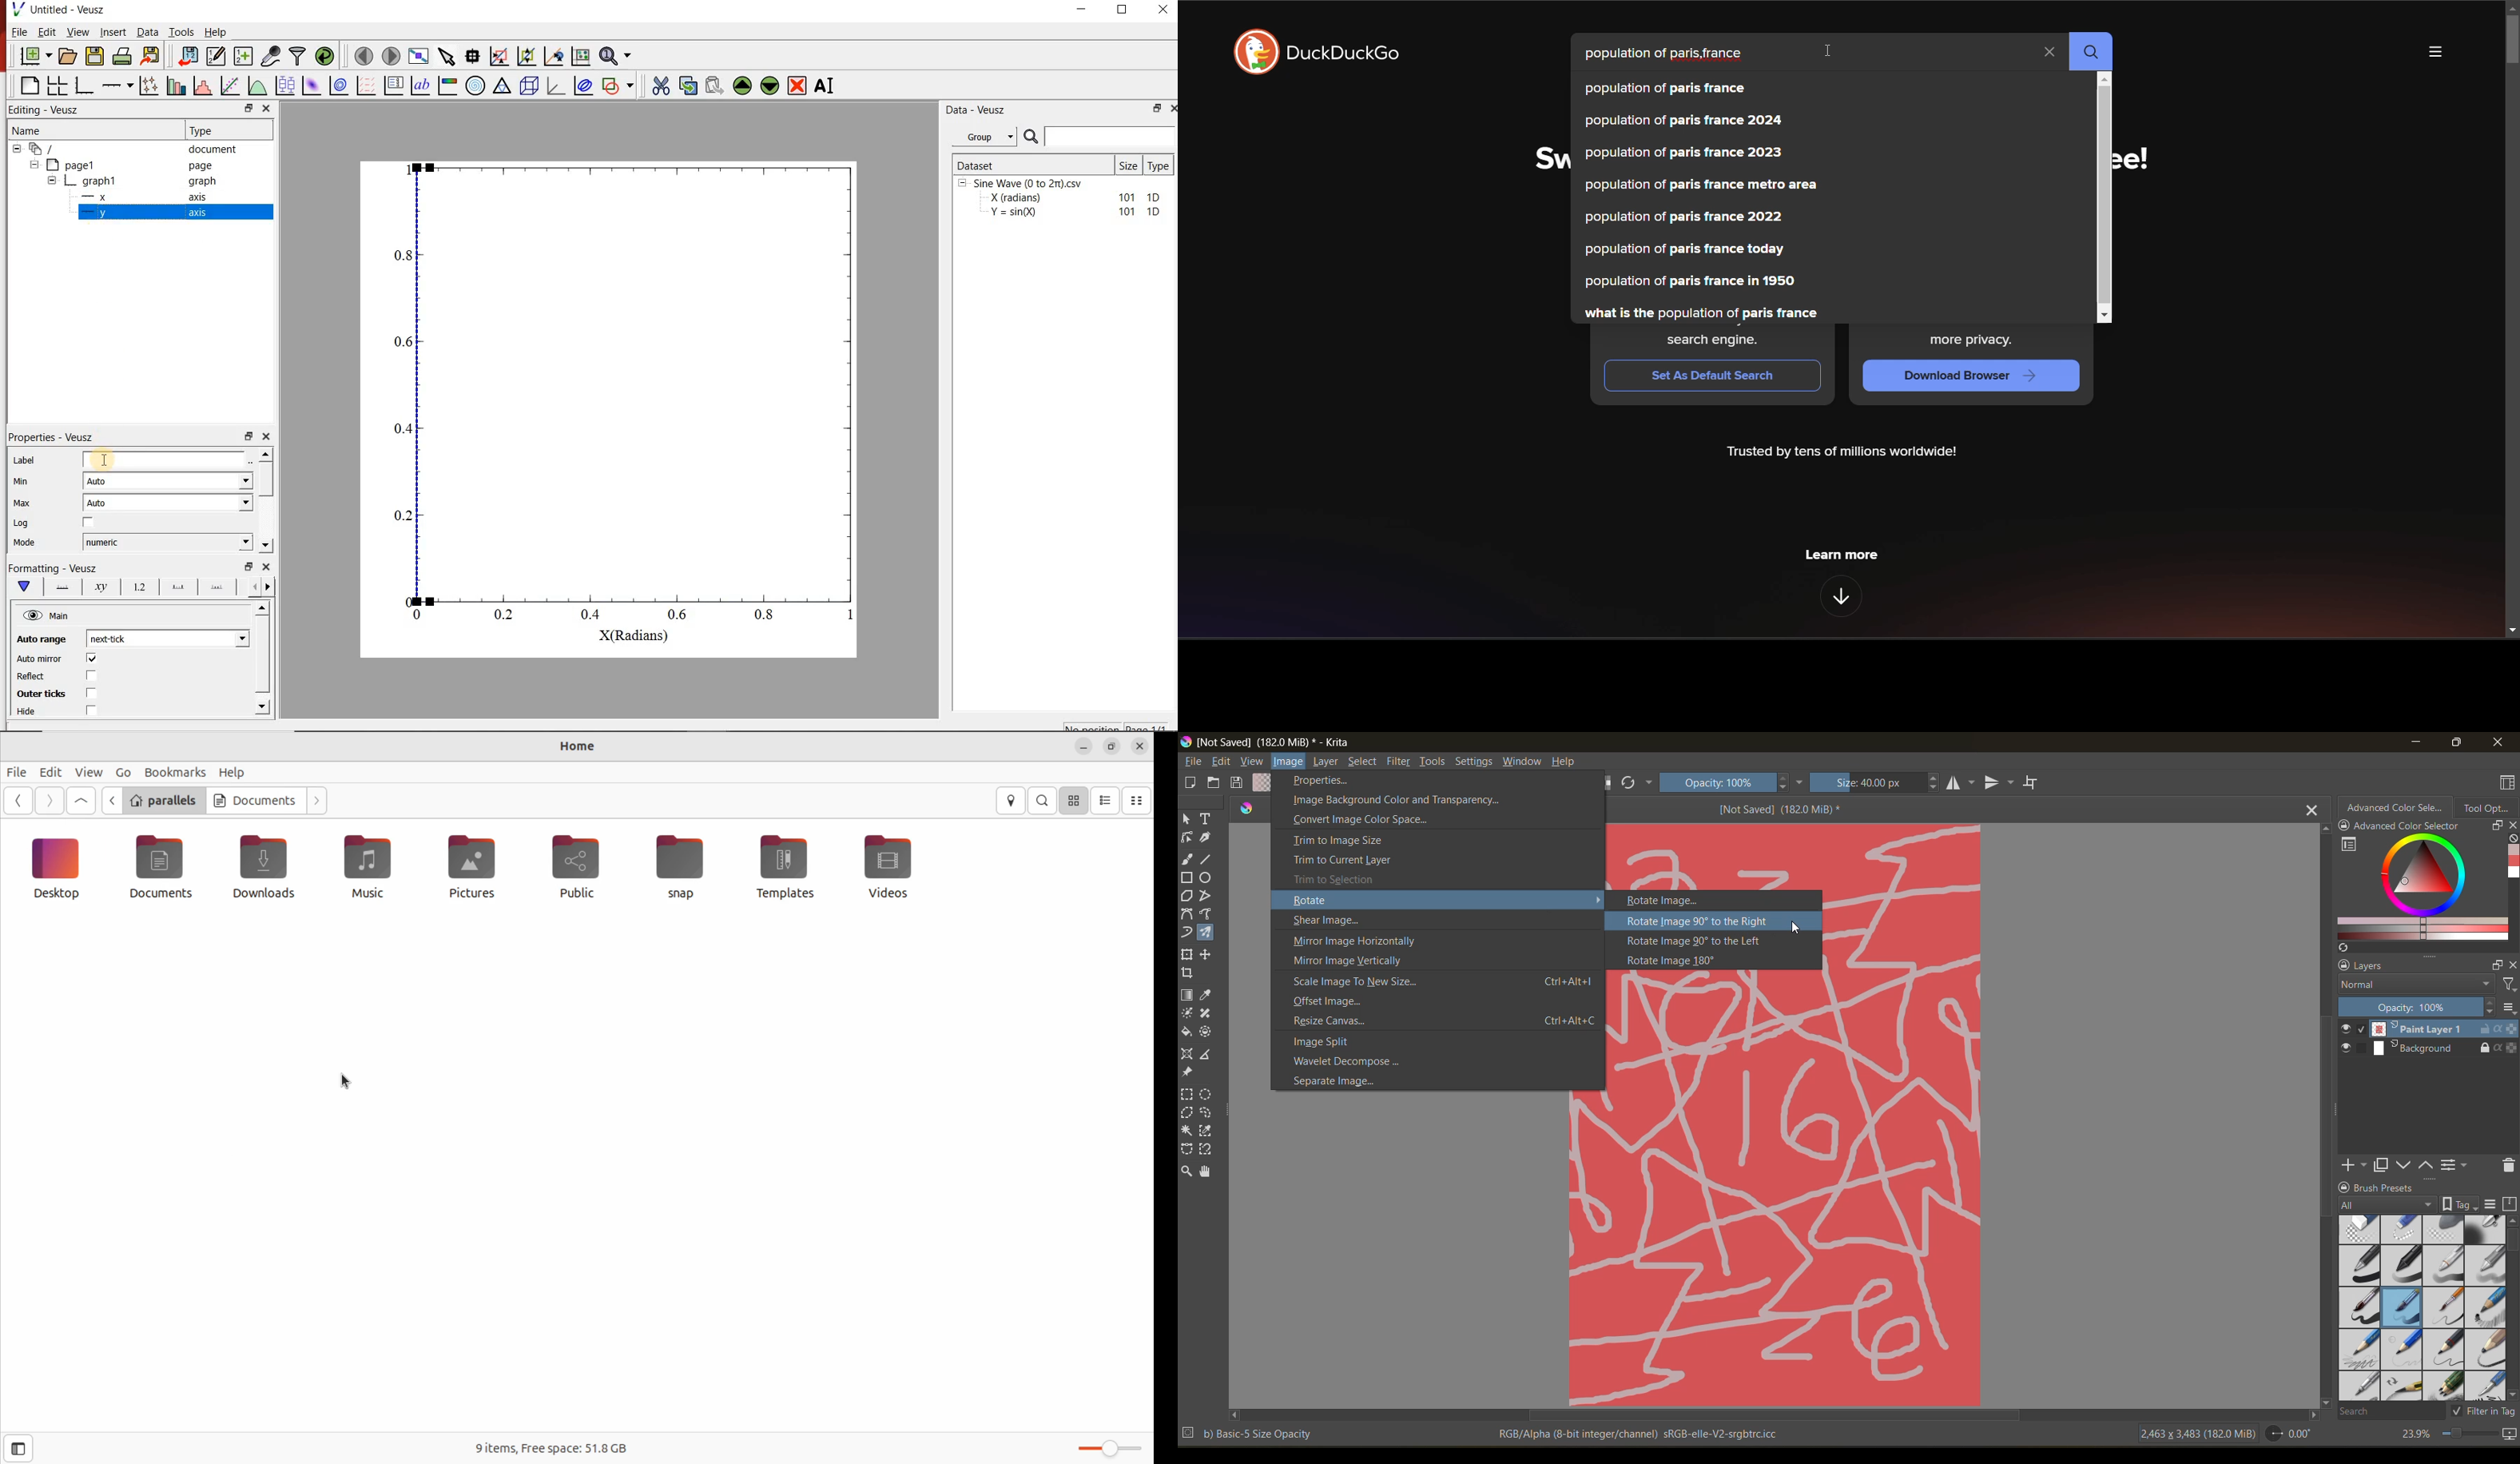 This screenshot has width=2520, height=1484. Describe the element at coordinates (117, 86) in the screenshot. I see `add an axis` at that location.